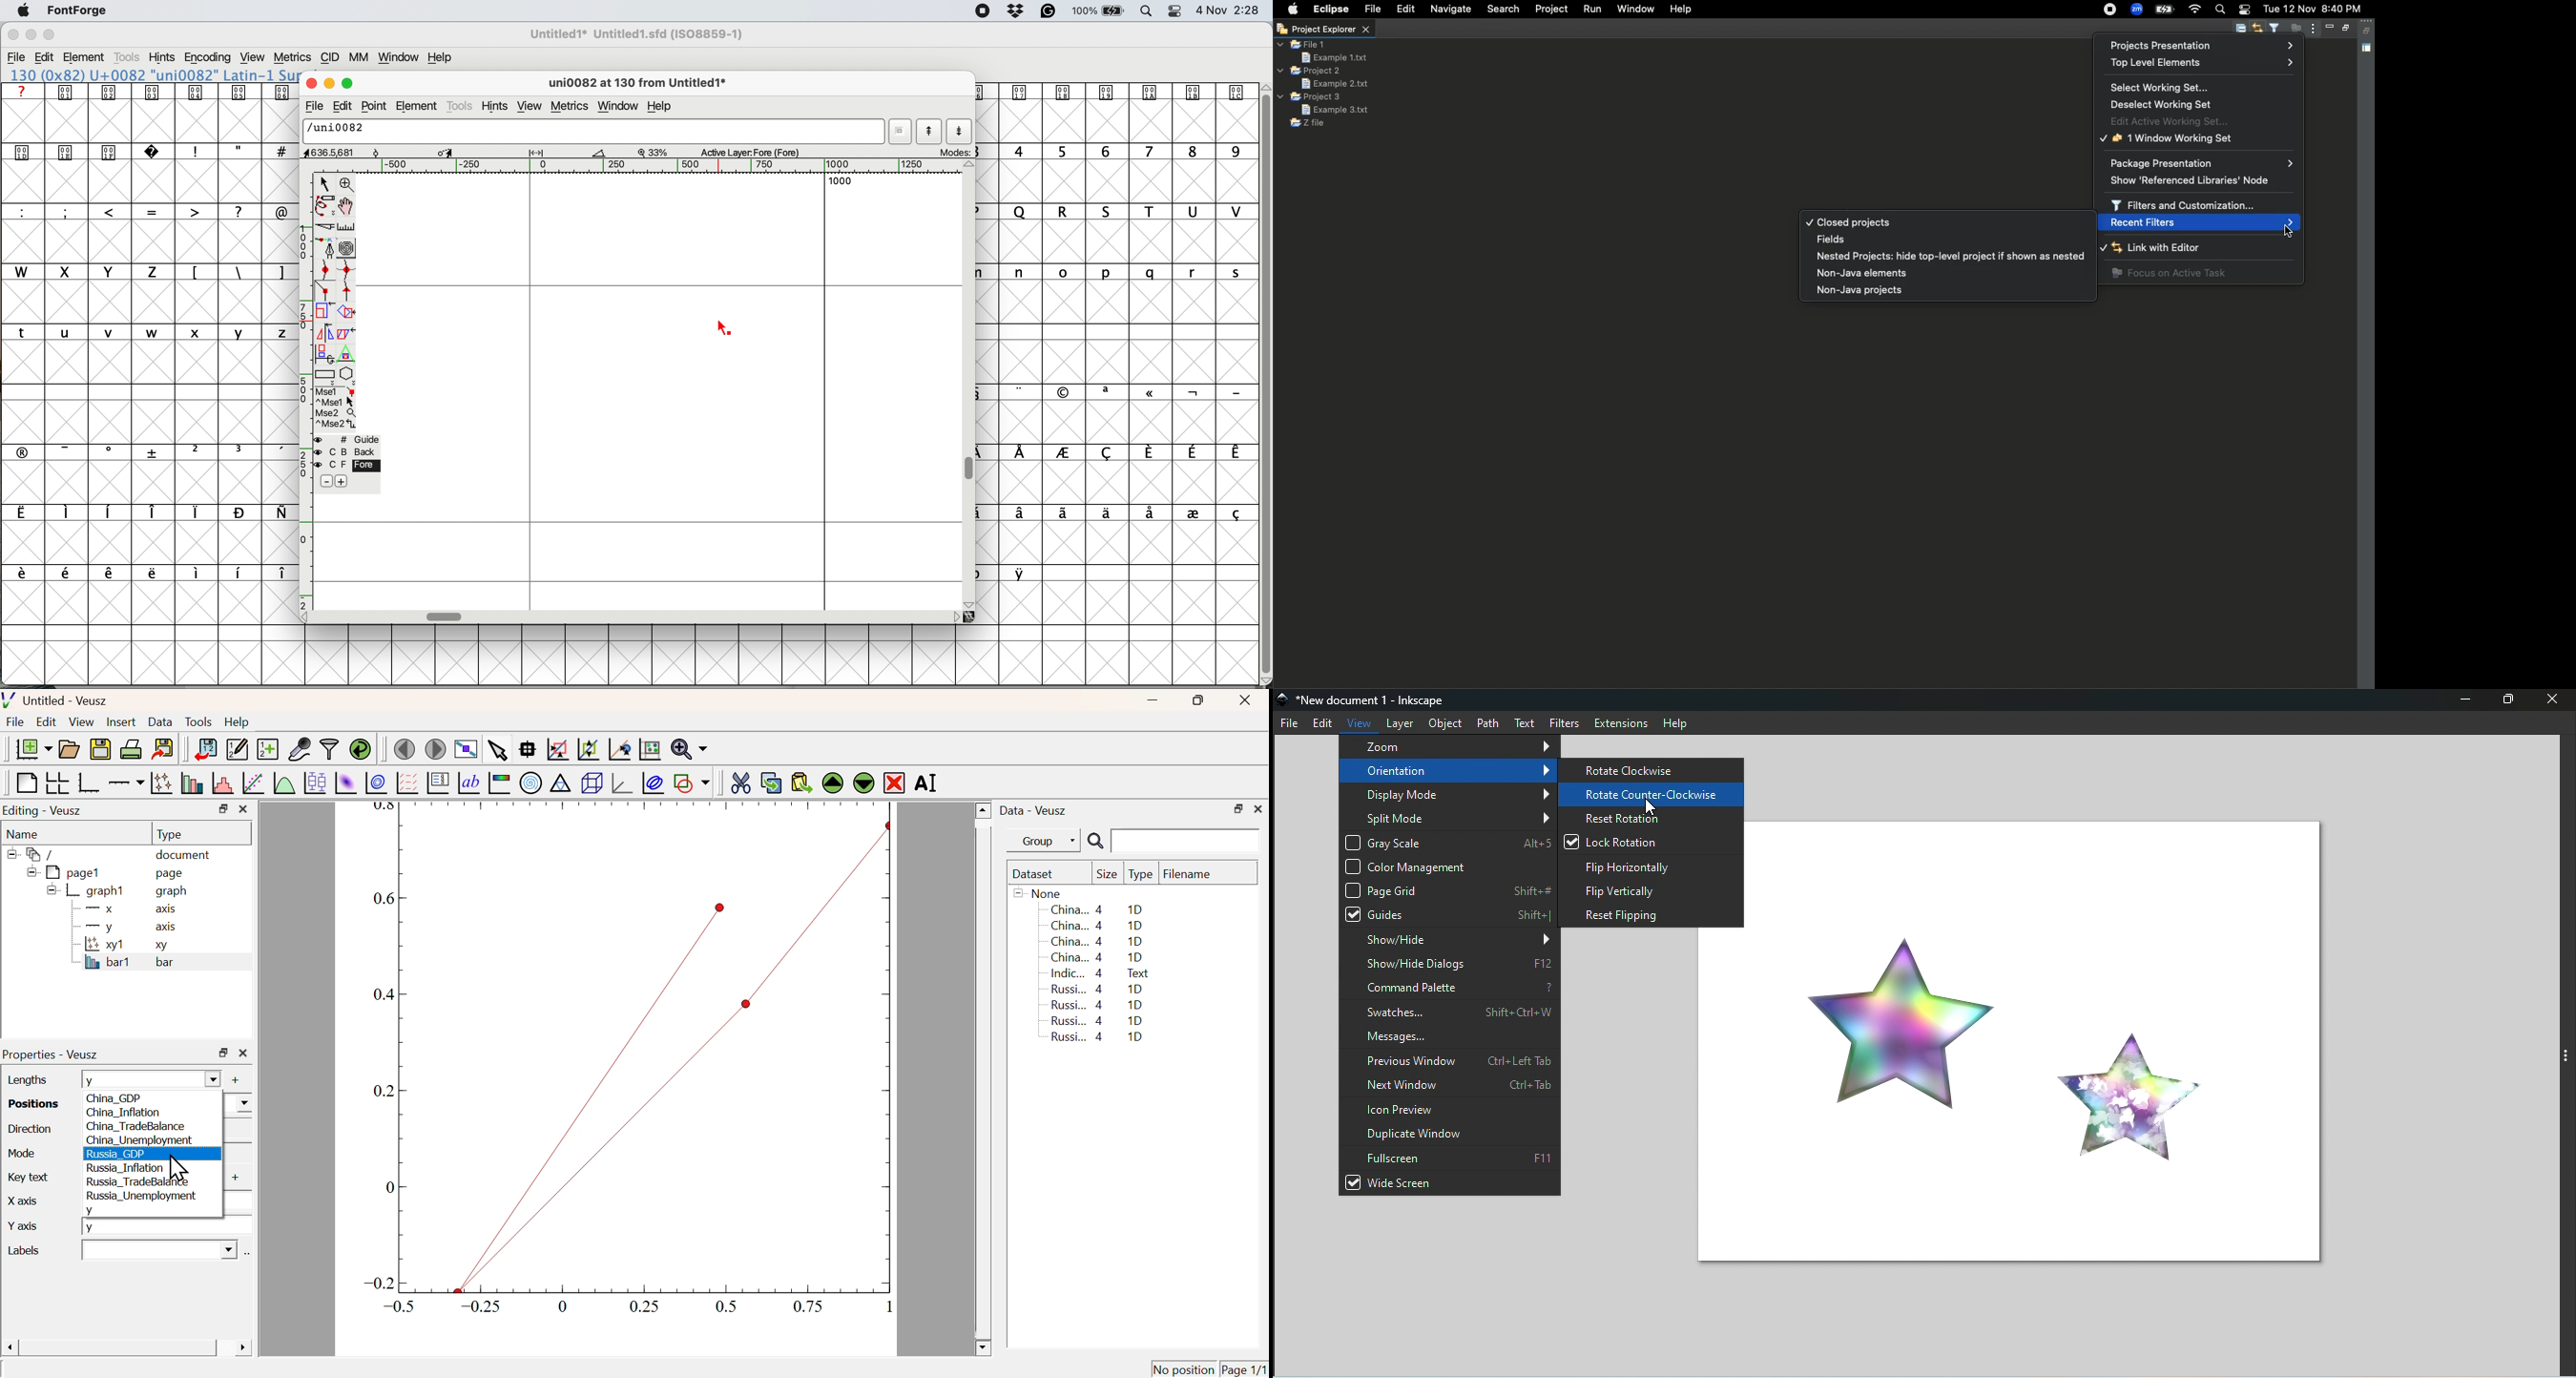  Describe the element at coordinates (323, 333) in the screenshot. I see `flip the selection` at that location.